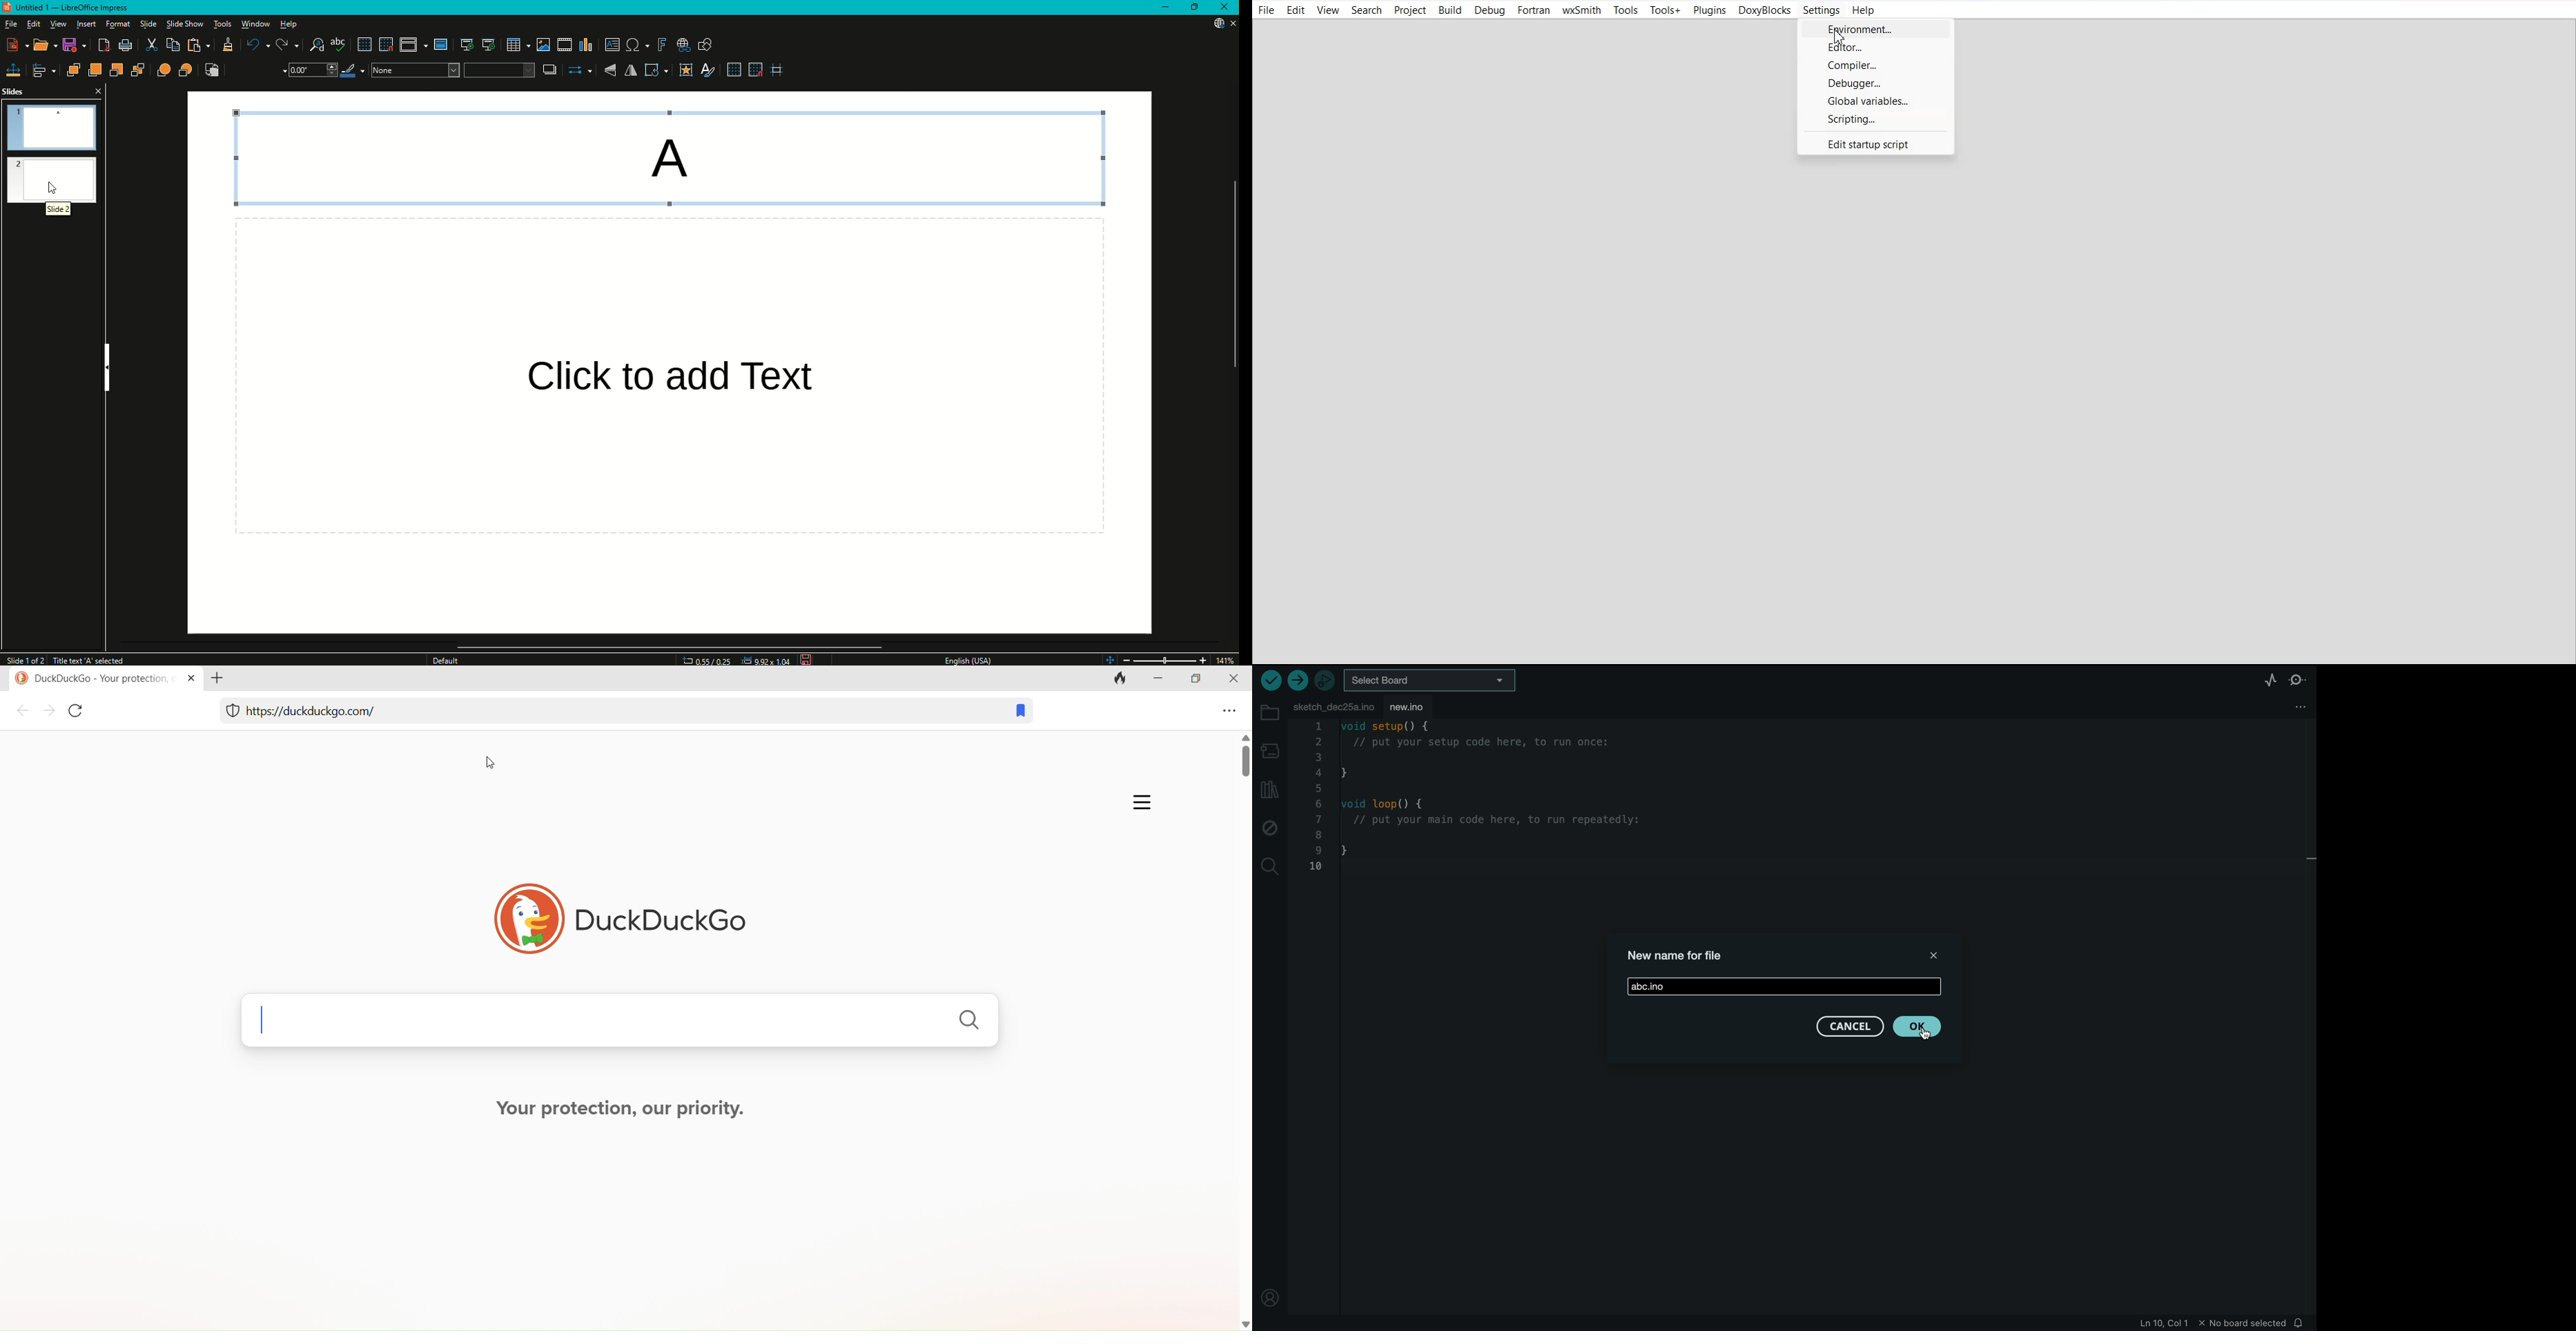 The height and width of the screenshot is (1344, 2576). I want to click on Display views, so click(411, 45).